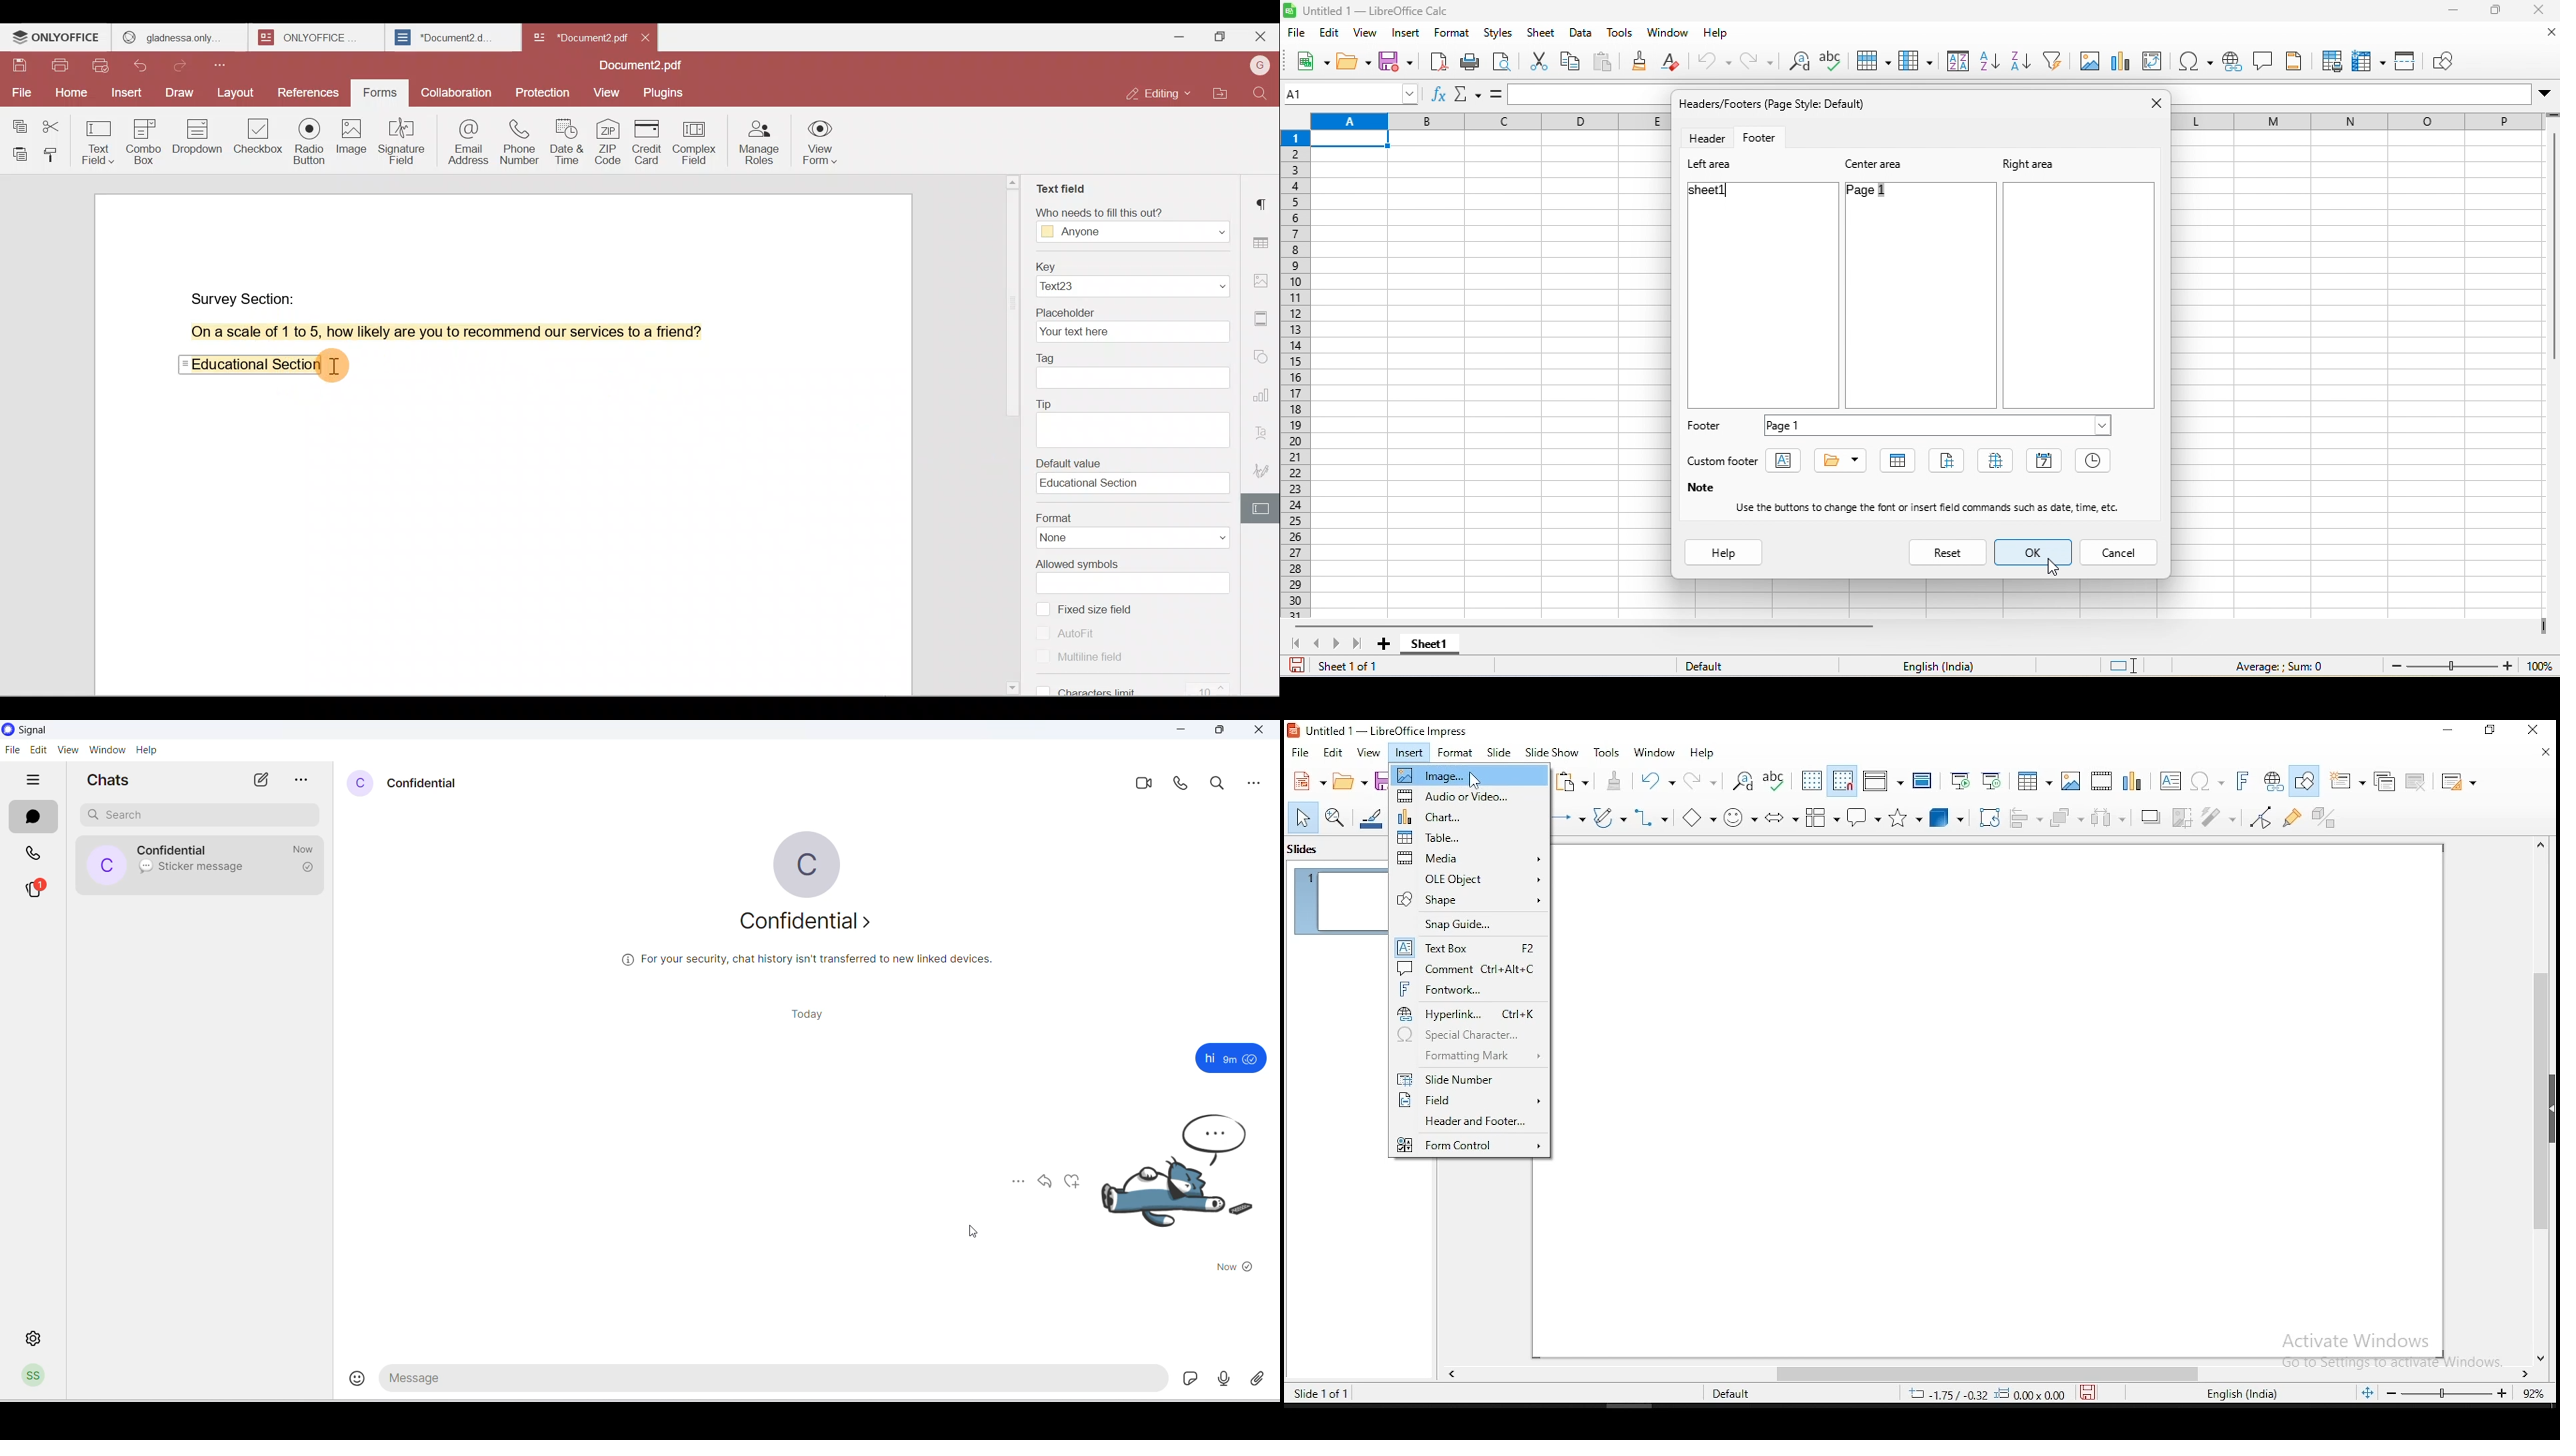  I want to click on Account name, so click(1259, 67).